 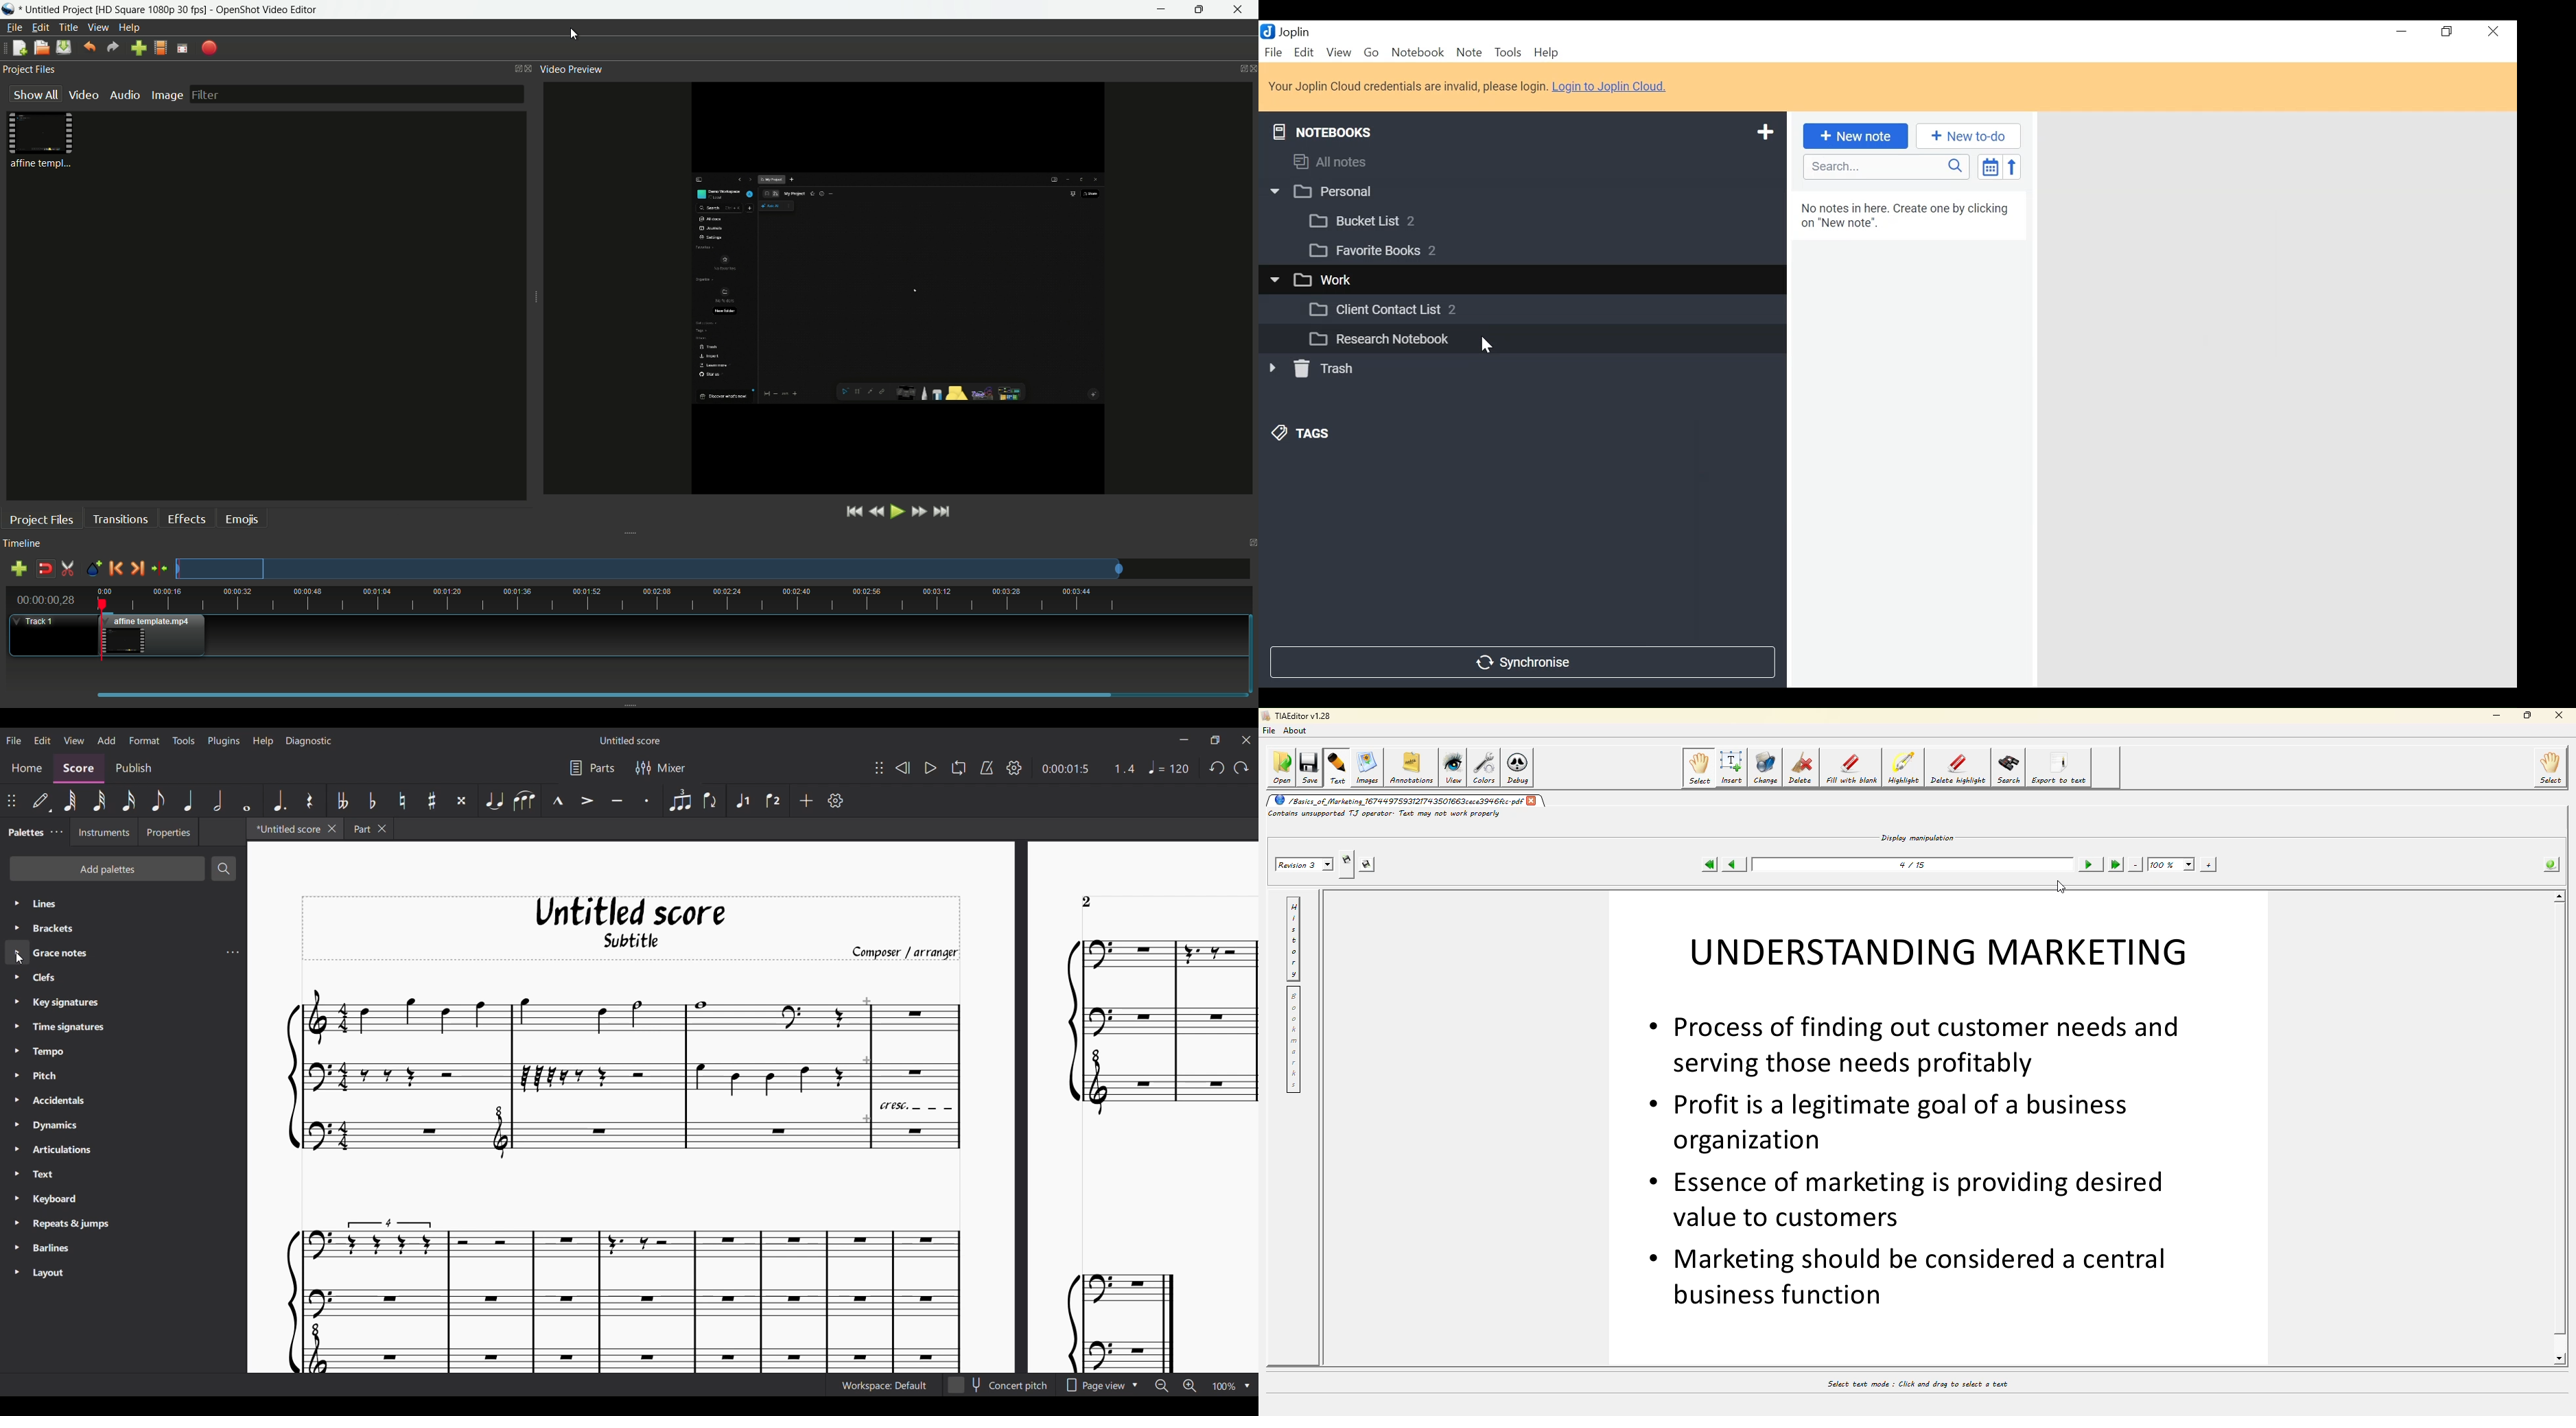 I want to click on export, so click(x=208, y=49).